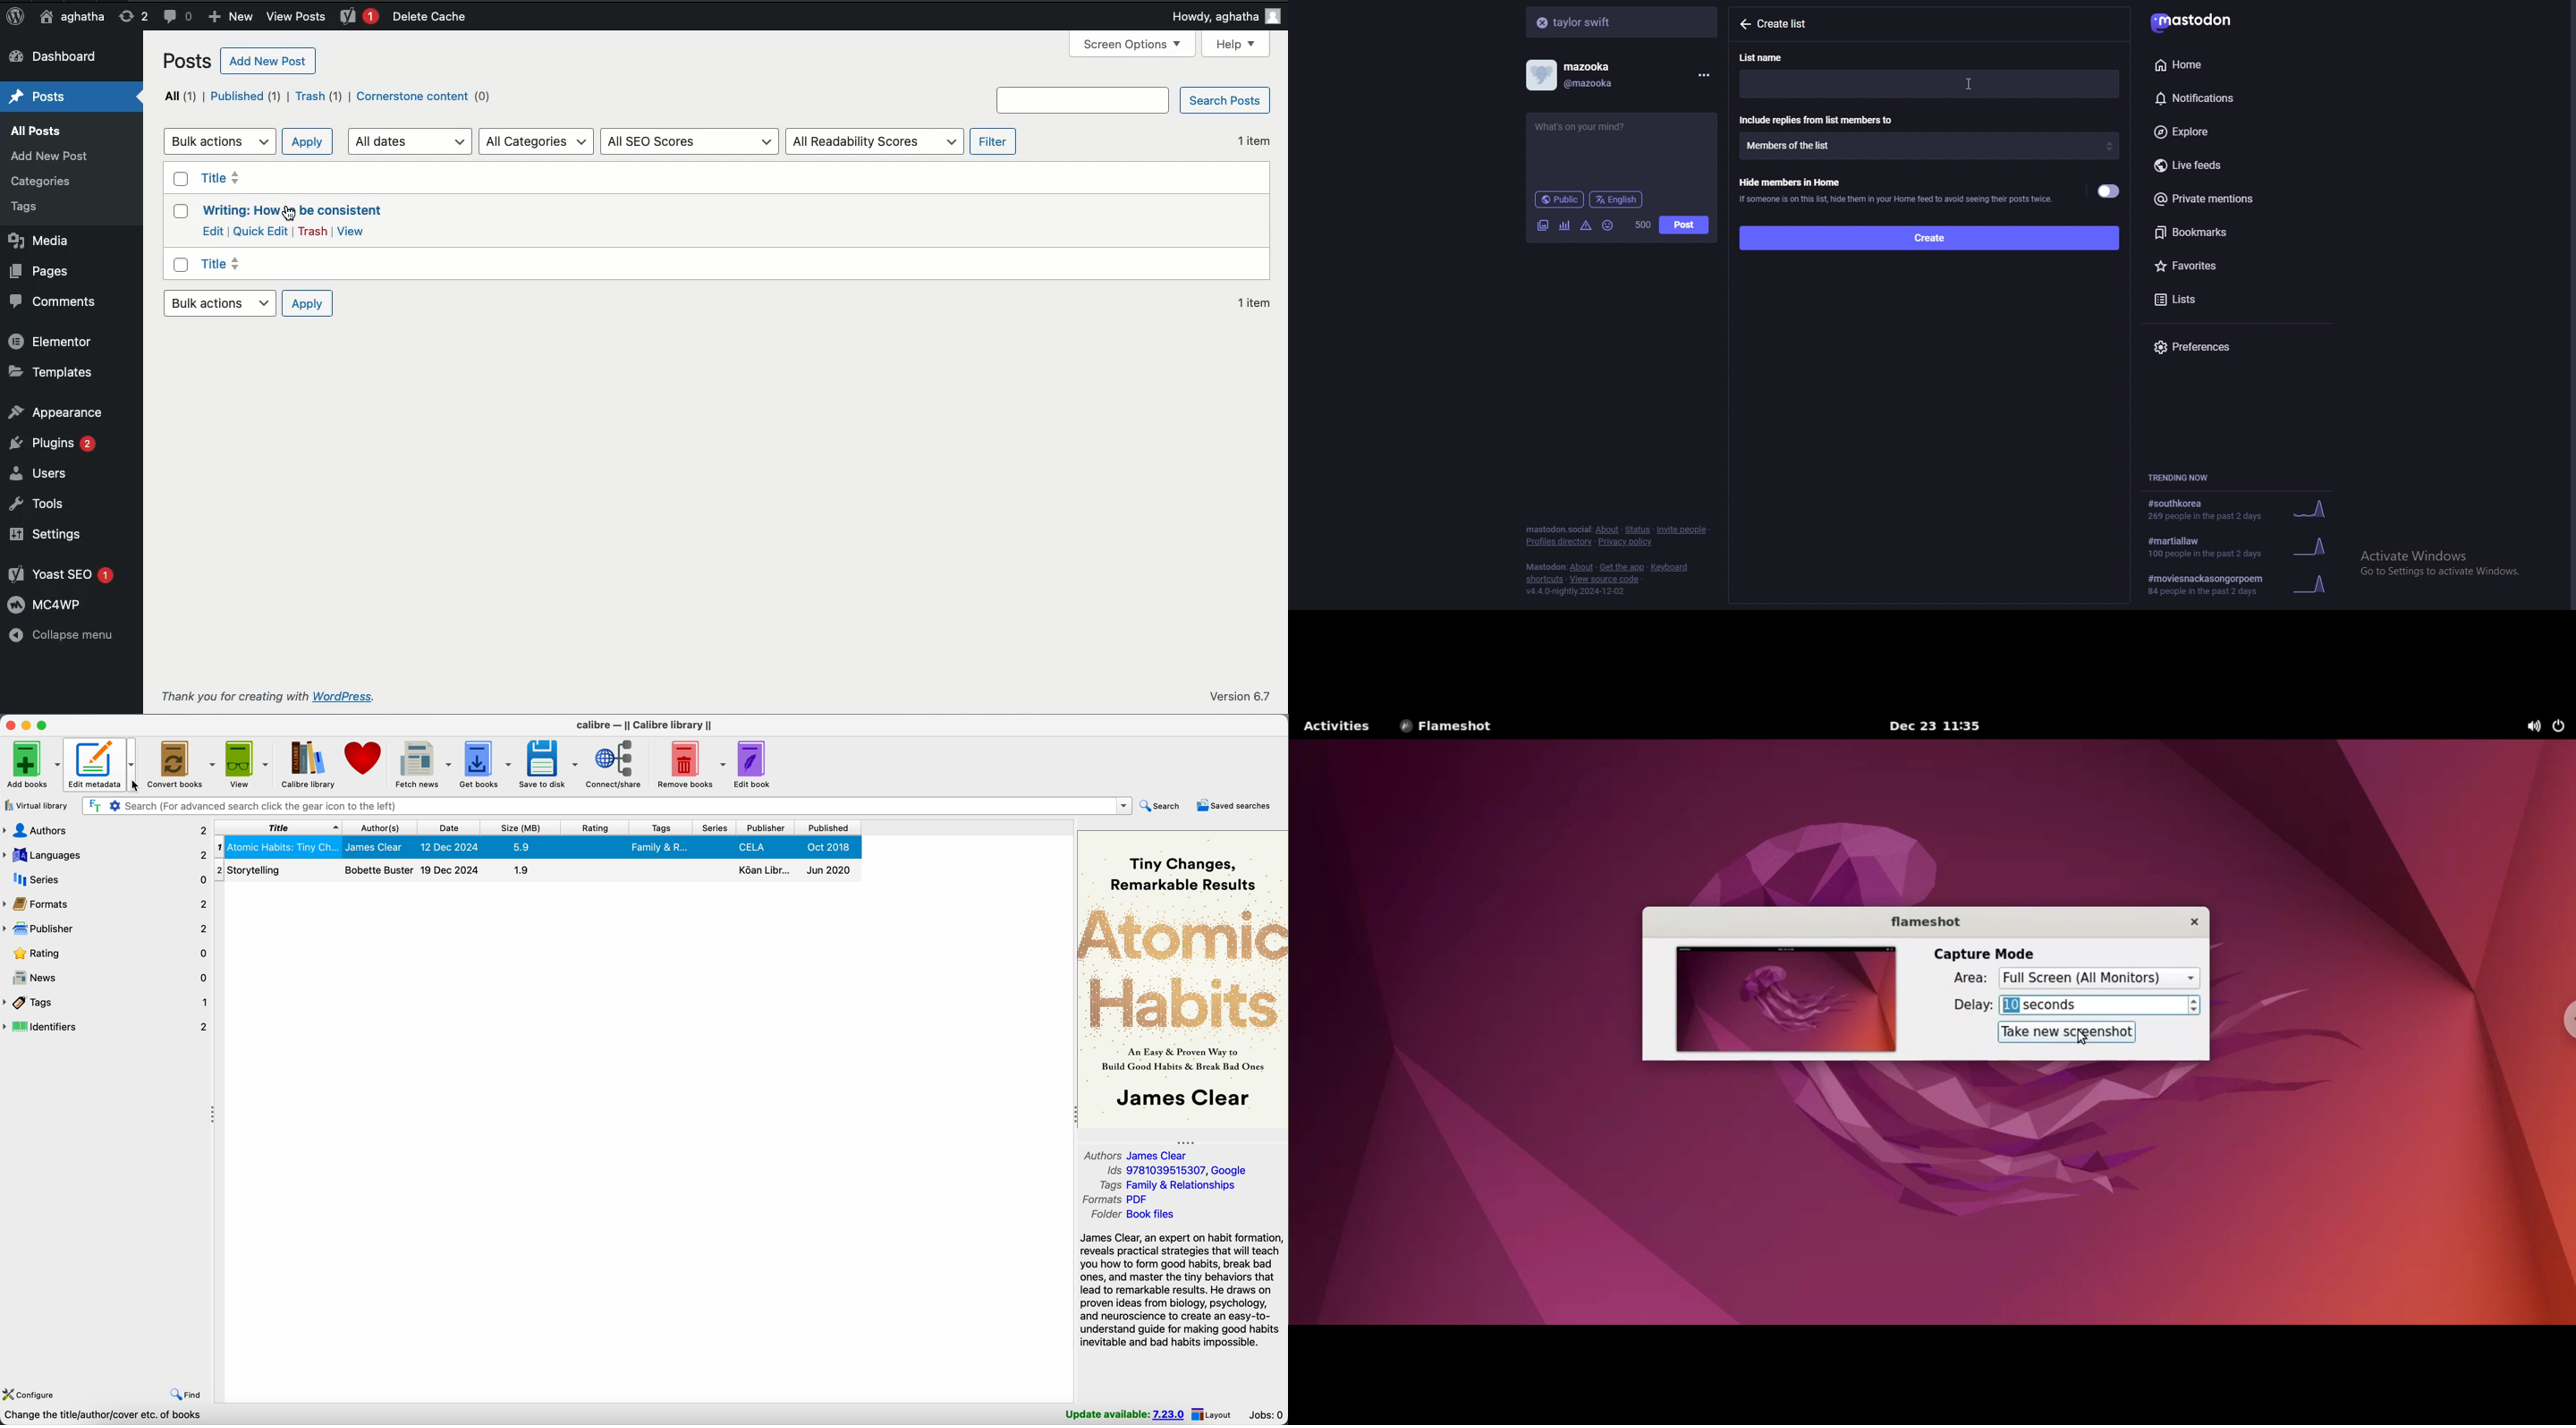 This screenshot has height=1428, width=2576. What do you see at coordinates (179, 210) in the screenshot?
I see `Check box` at bounding box center [179, 210].